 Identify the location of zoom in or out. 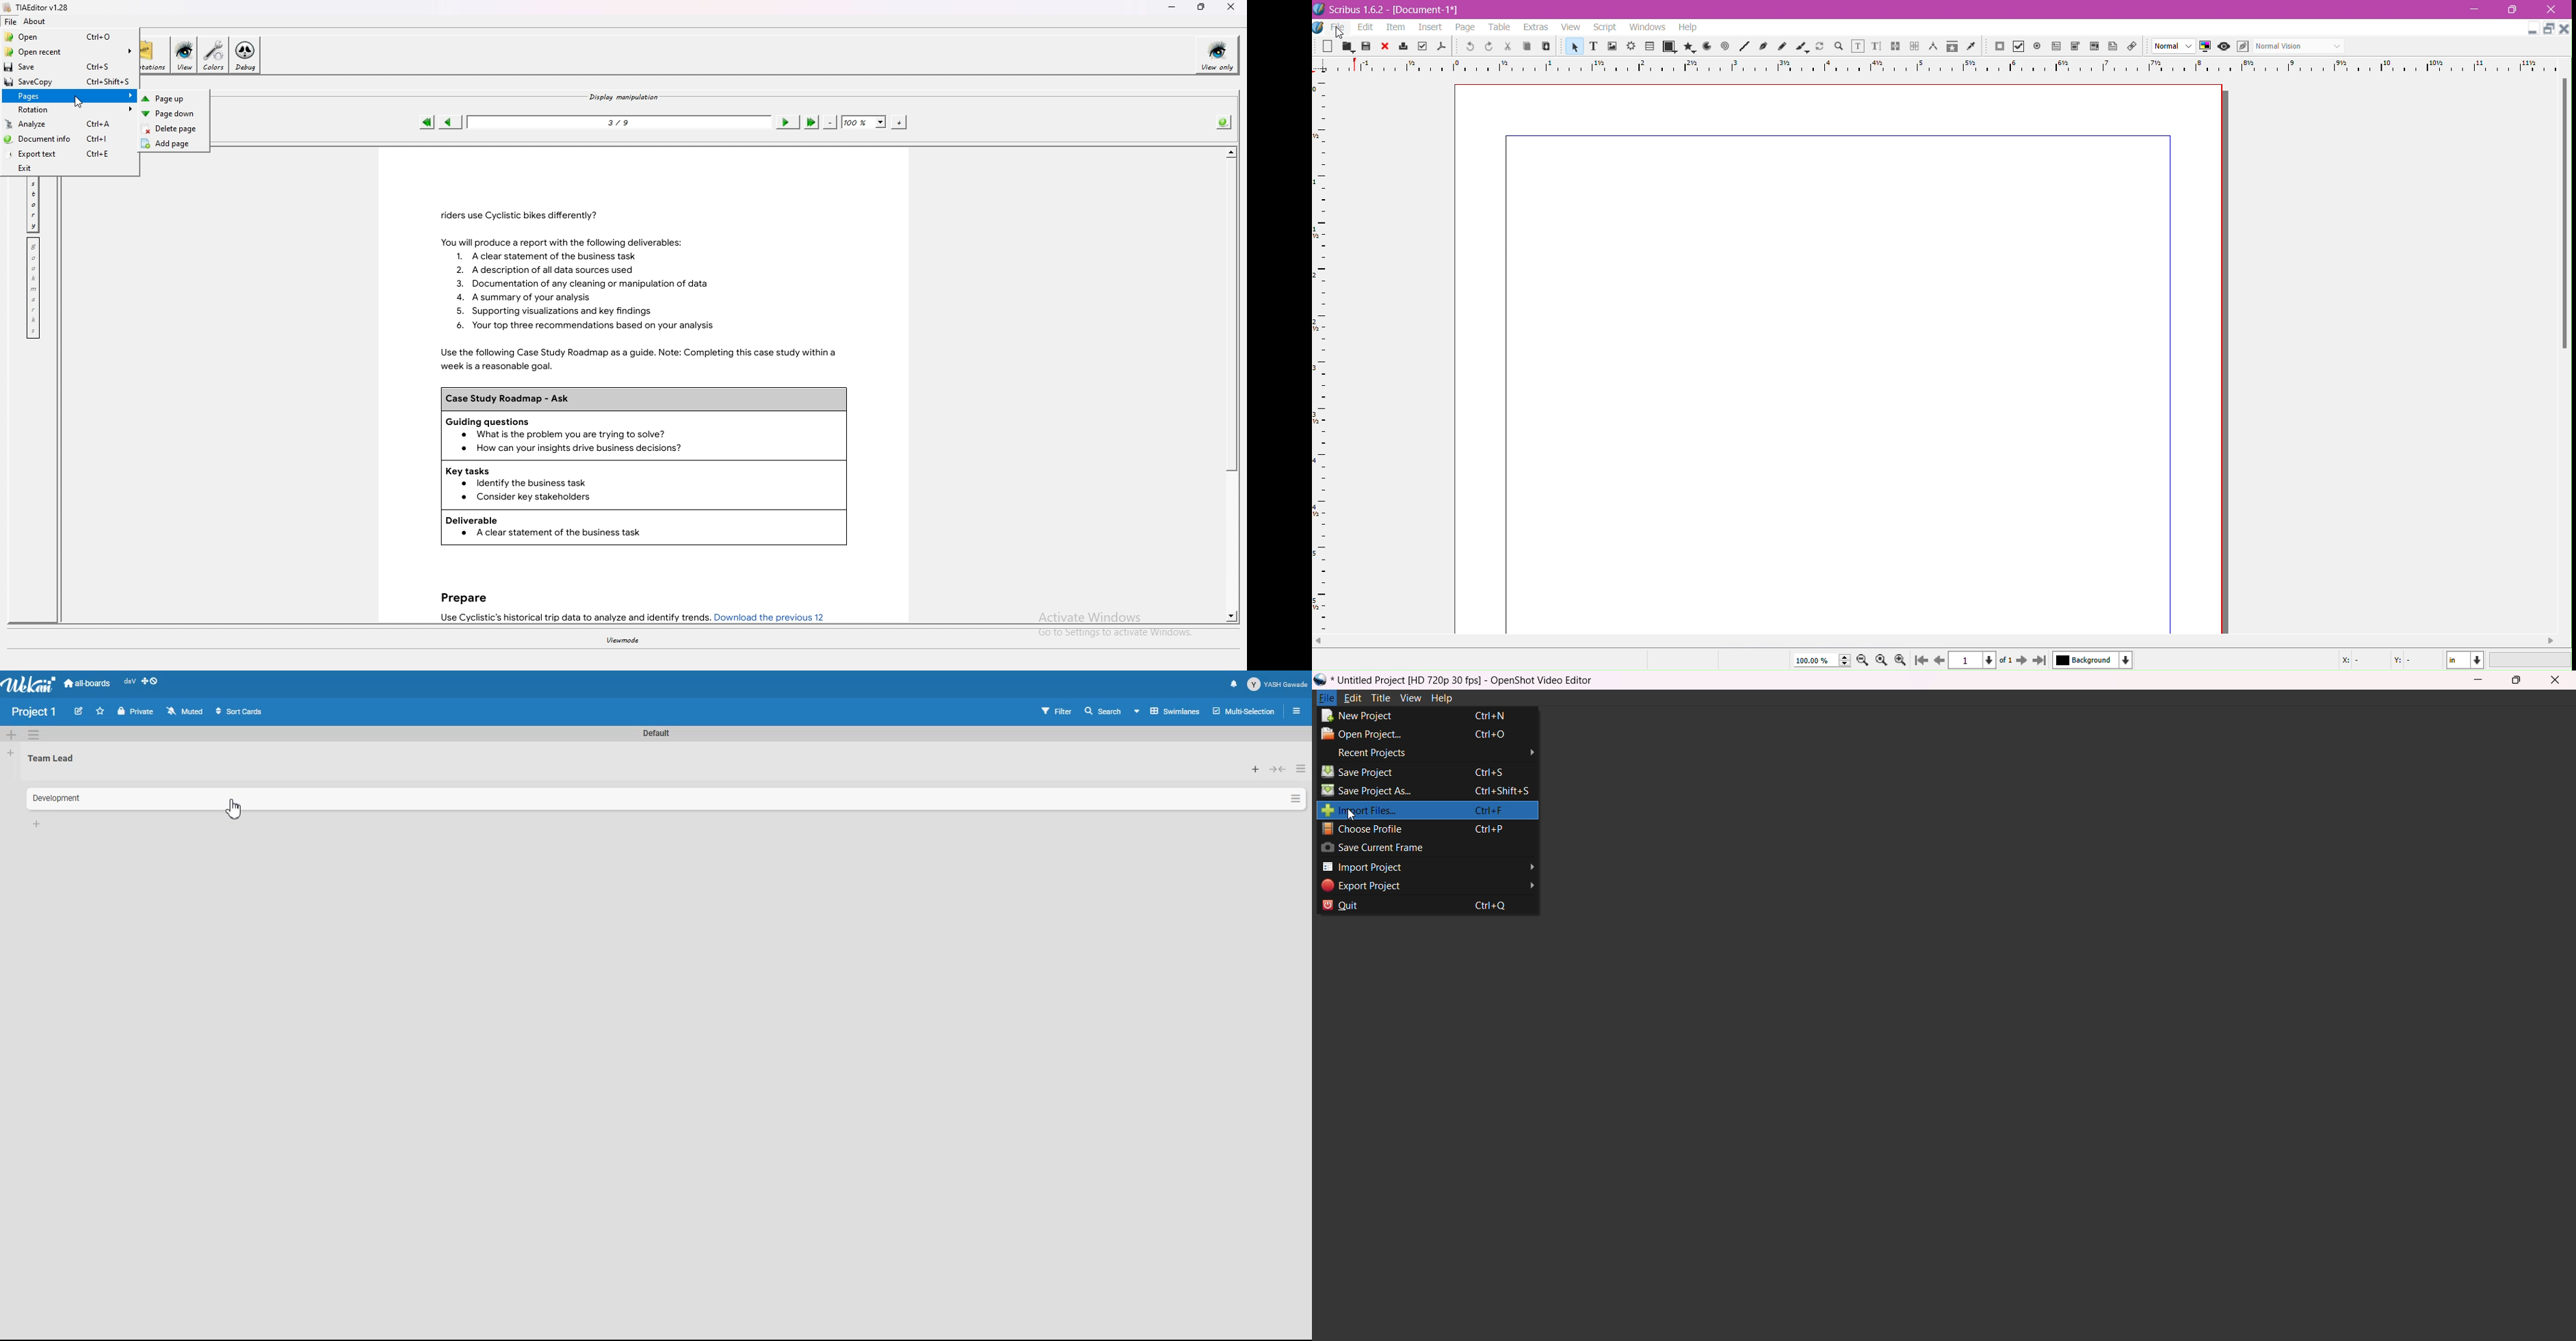
(1840, 47).